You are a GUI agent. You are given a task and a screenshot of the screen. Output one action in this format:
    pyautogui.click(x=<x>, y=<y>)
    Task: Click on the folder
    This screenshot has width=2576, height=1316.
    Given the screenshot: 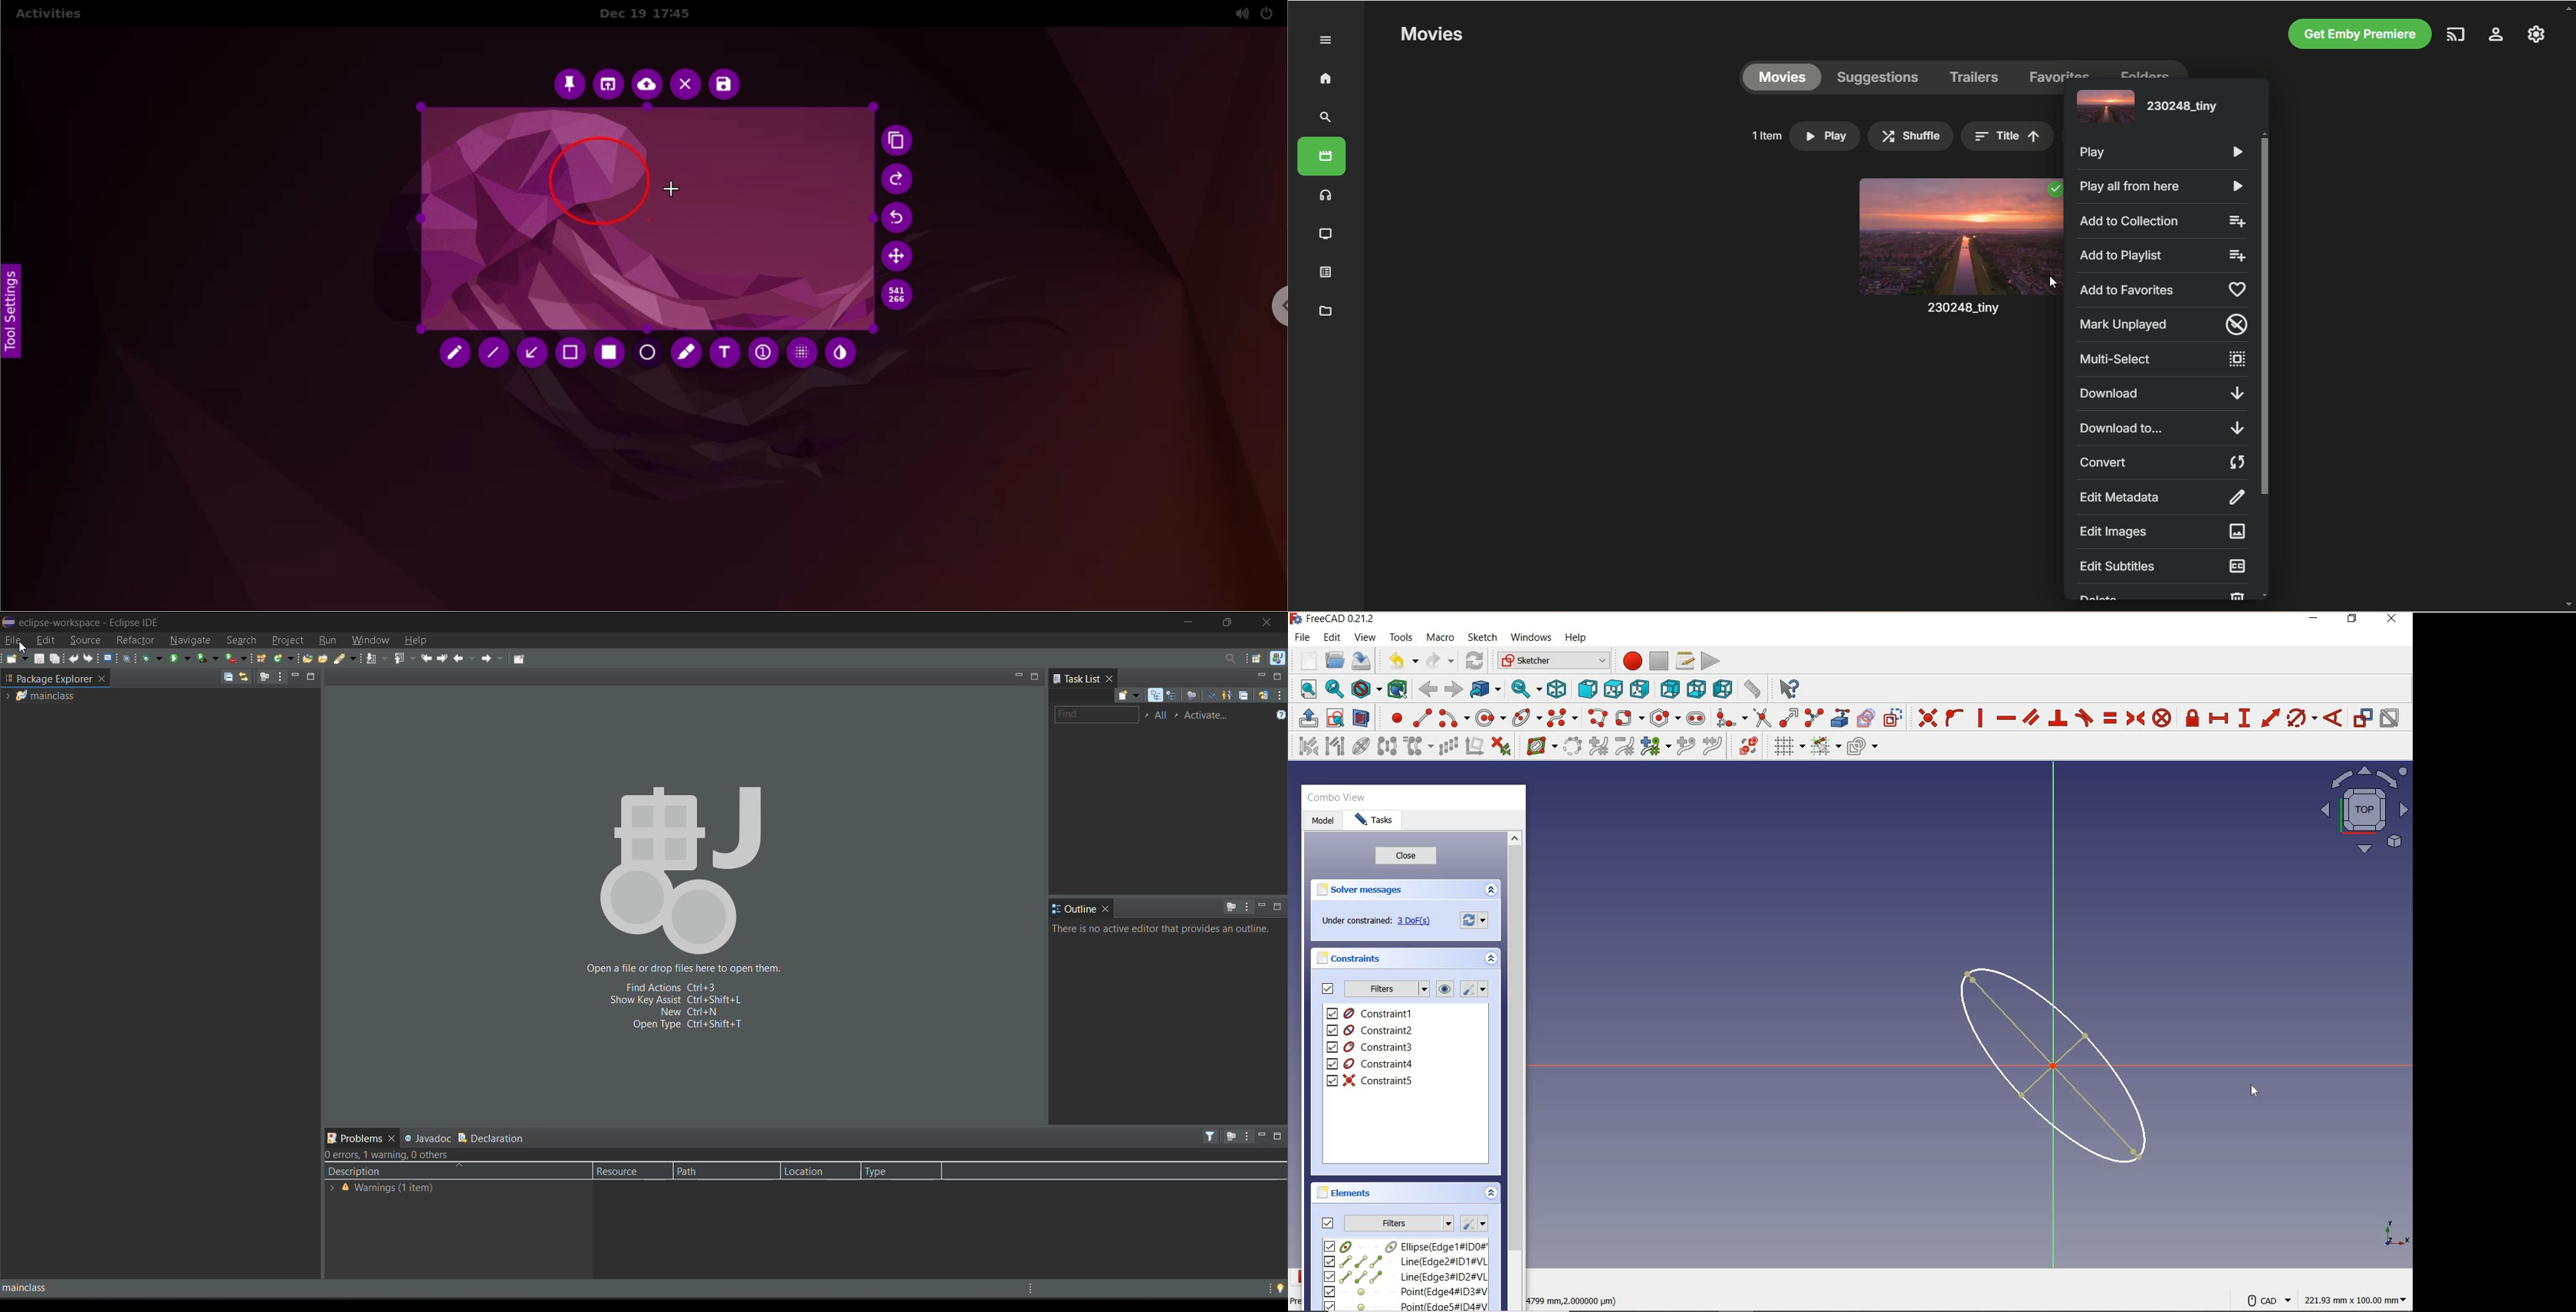 What is the action you would take?
    pyautogui.click(x=42, y=696)
    